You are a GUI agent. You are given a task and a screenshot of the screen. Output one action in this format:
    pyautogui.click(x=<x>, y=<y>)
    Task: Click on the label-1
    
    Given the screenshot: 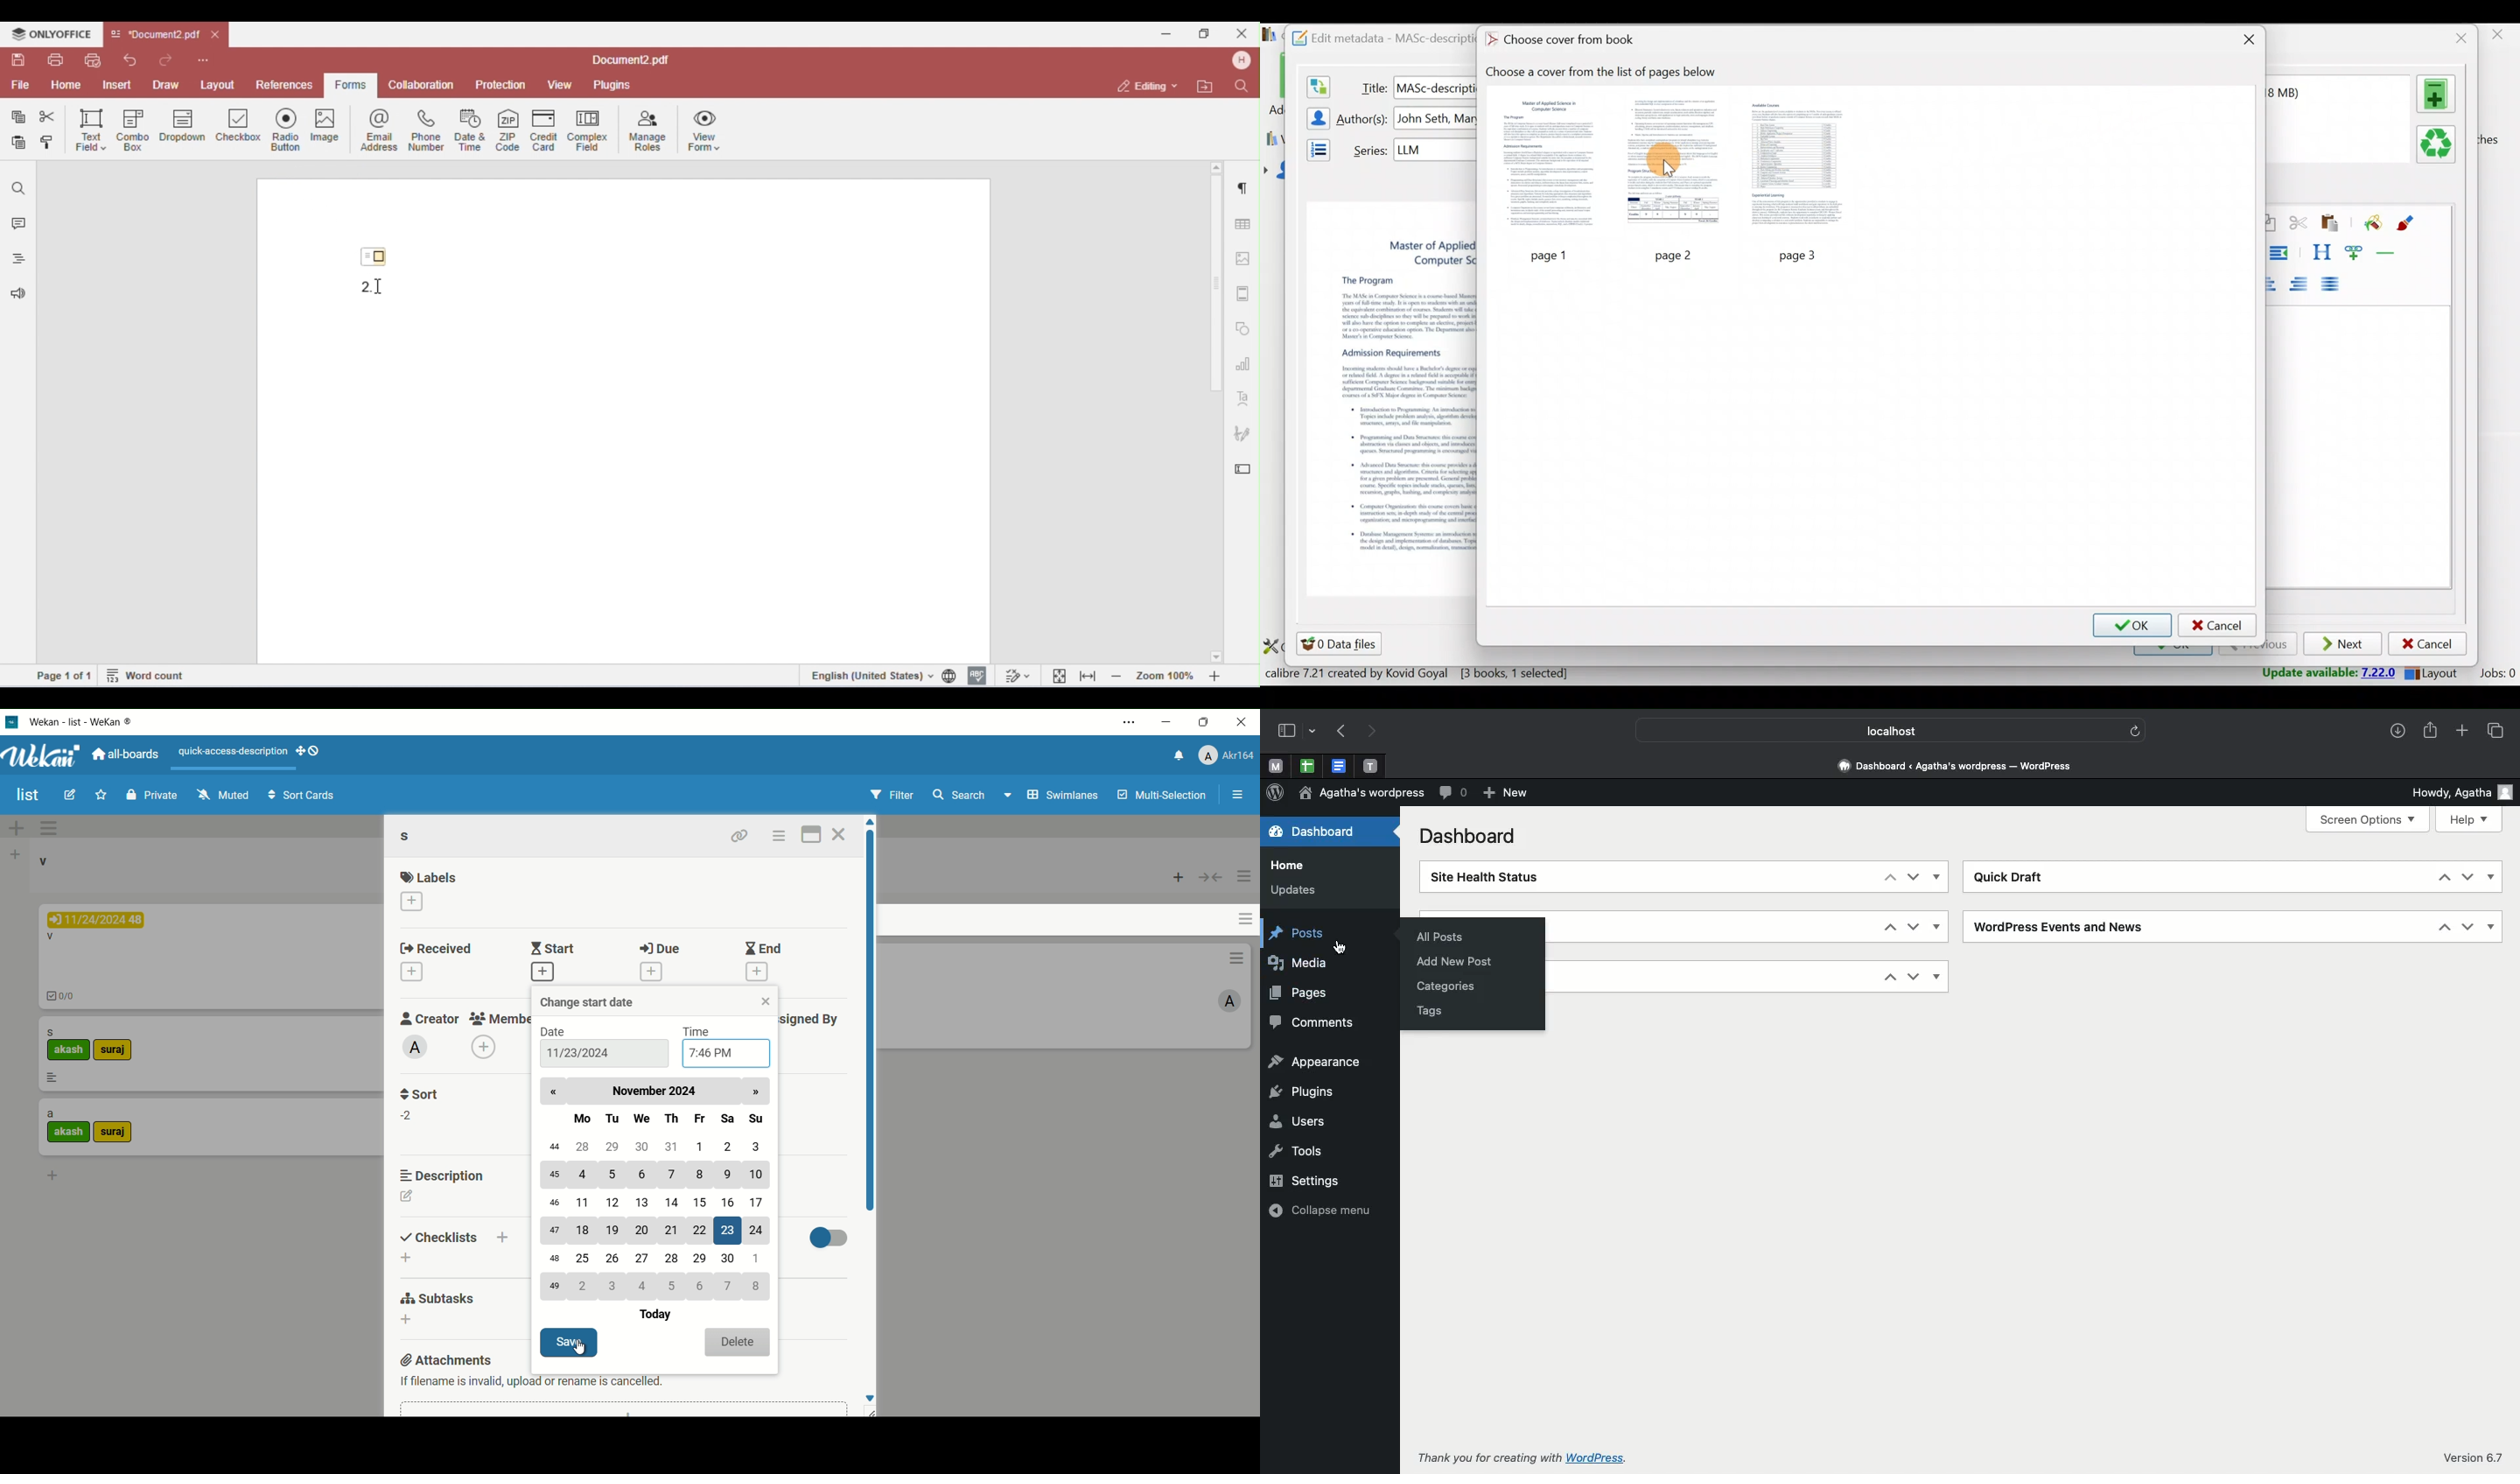 What is the action you would take?
    pyautogui.click(x=69, y=1050)
    